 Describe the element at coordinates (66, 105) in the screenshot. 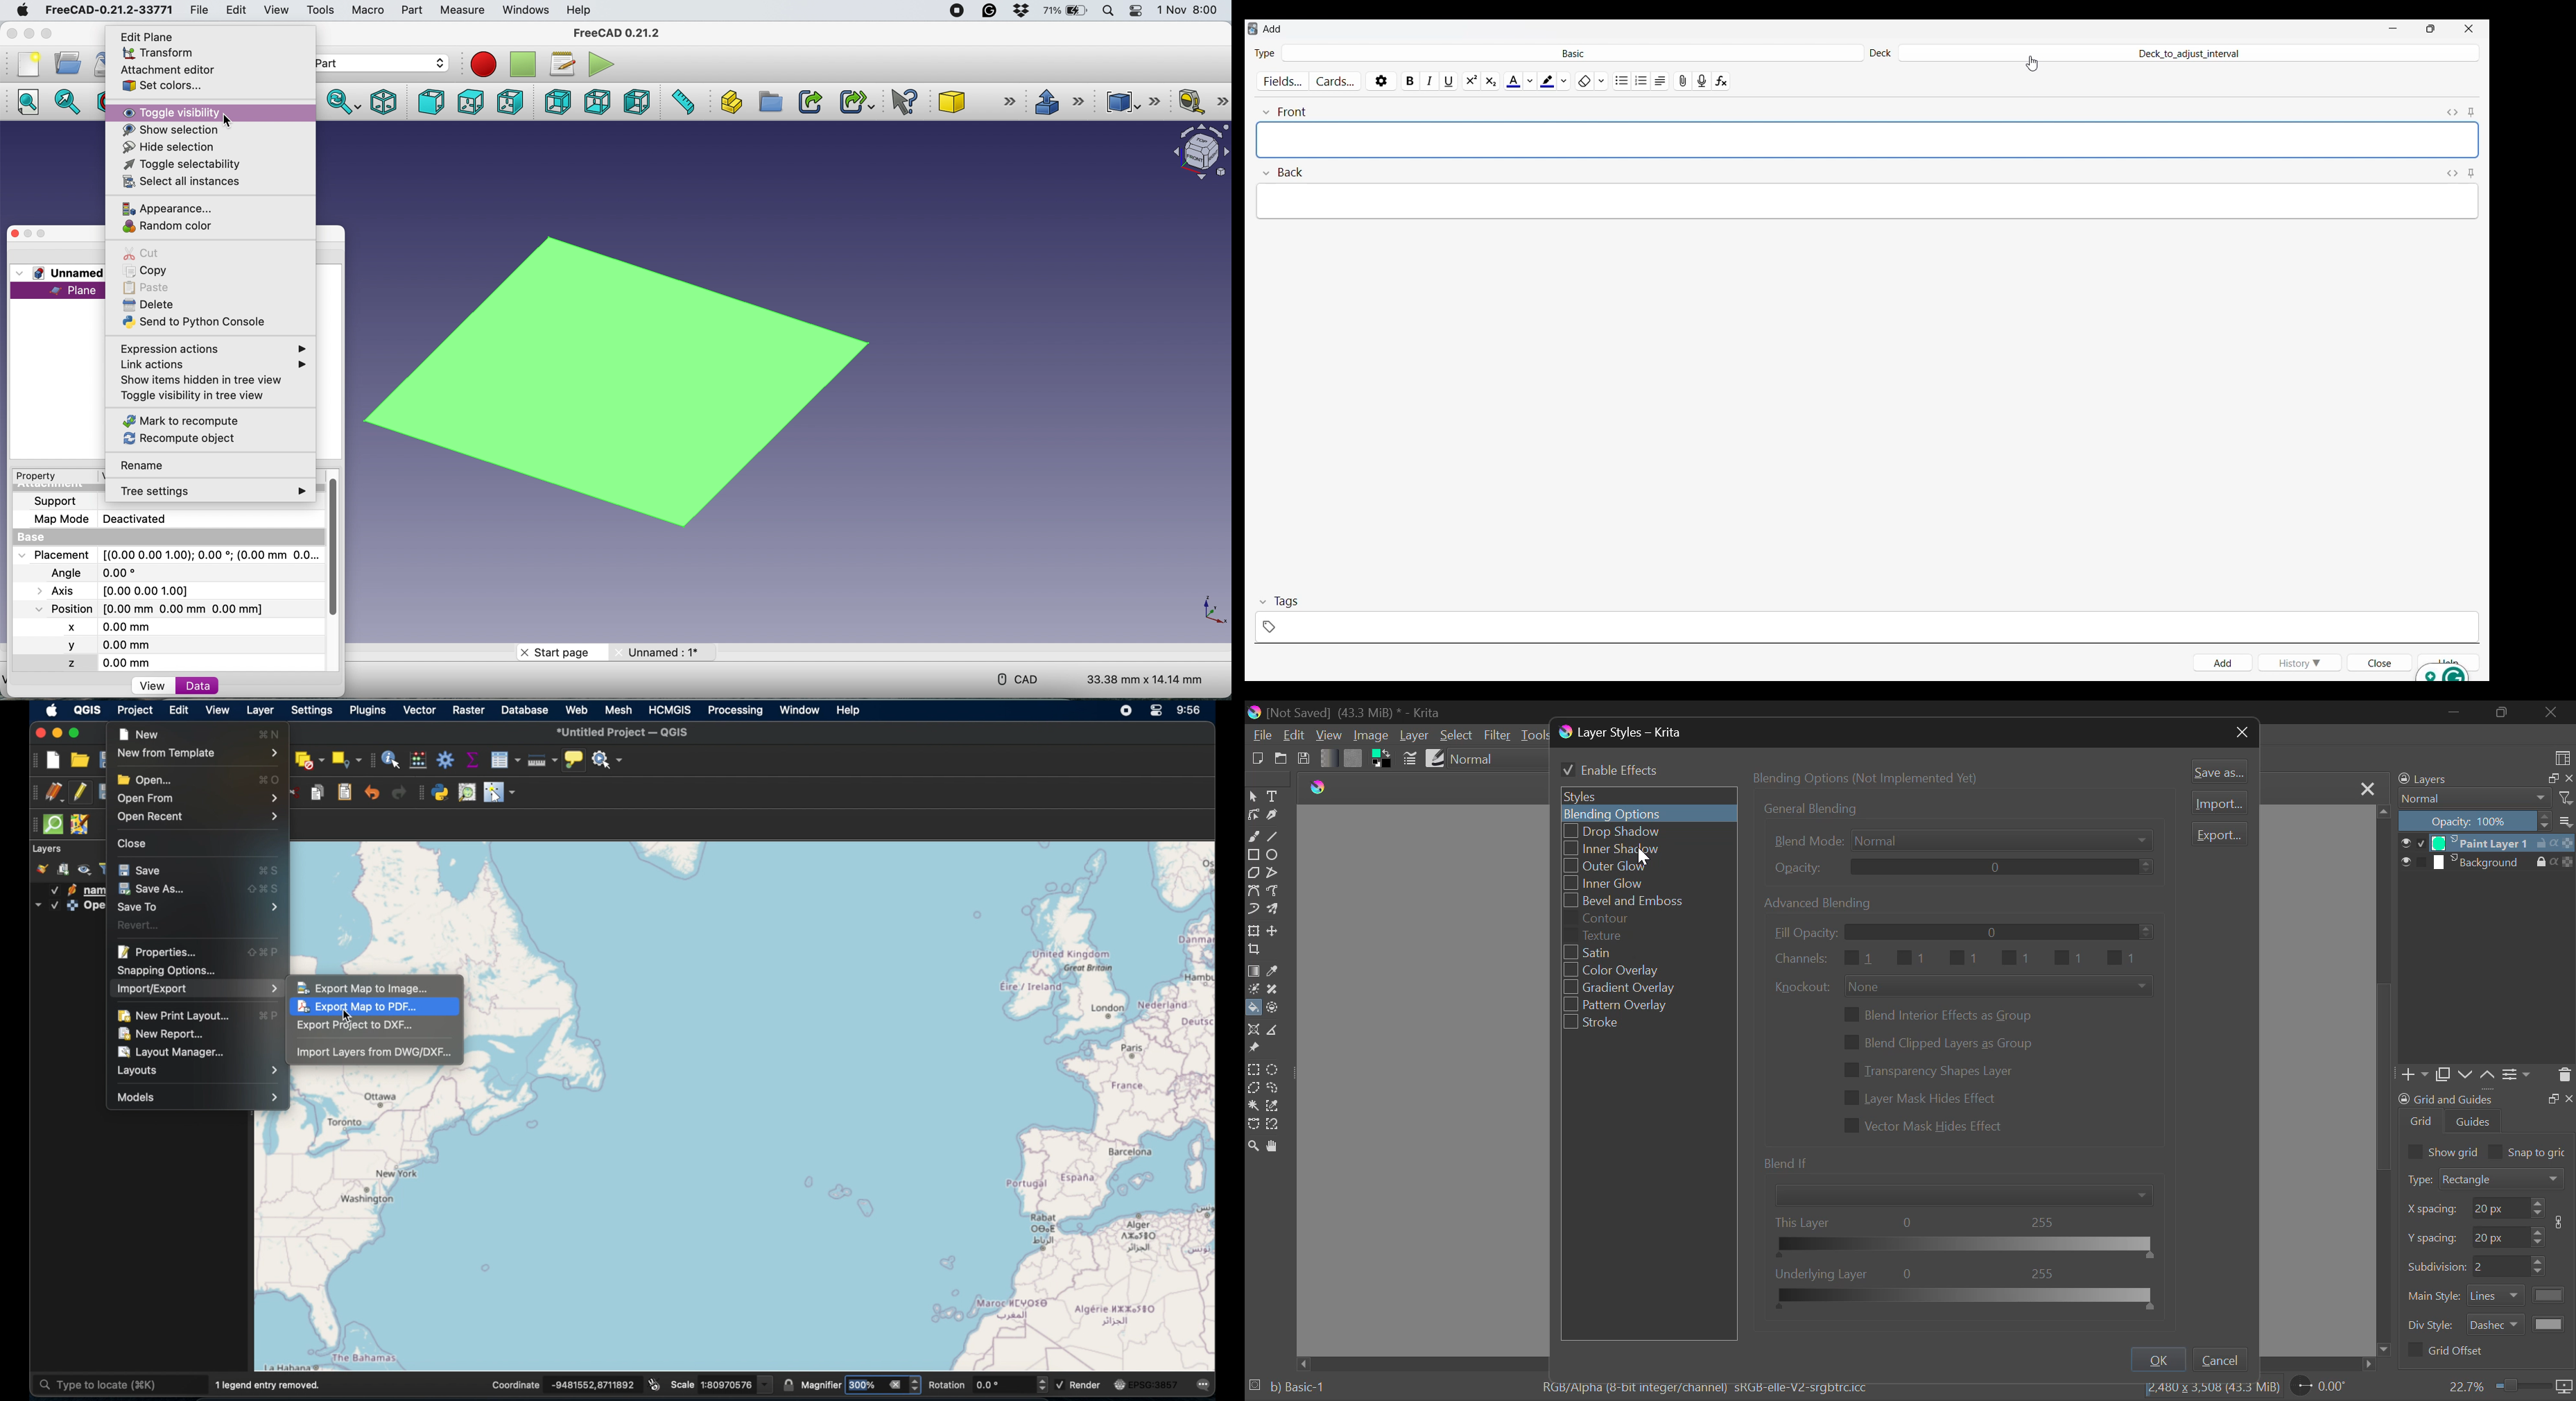

I see `fit selection` at that location.